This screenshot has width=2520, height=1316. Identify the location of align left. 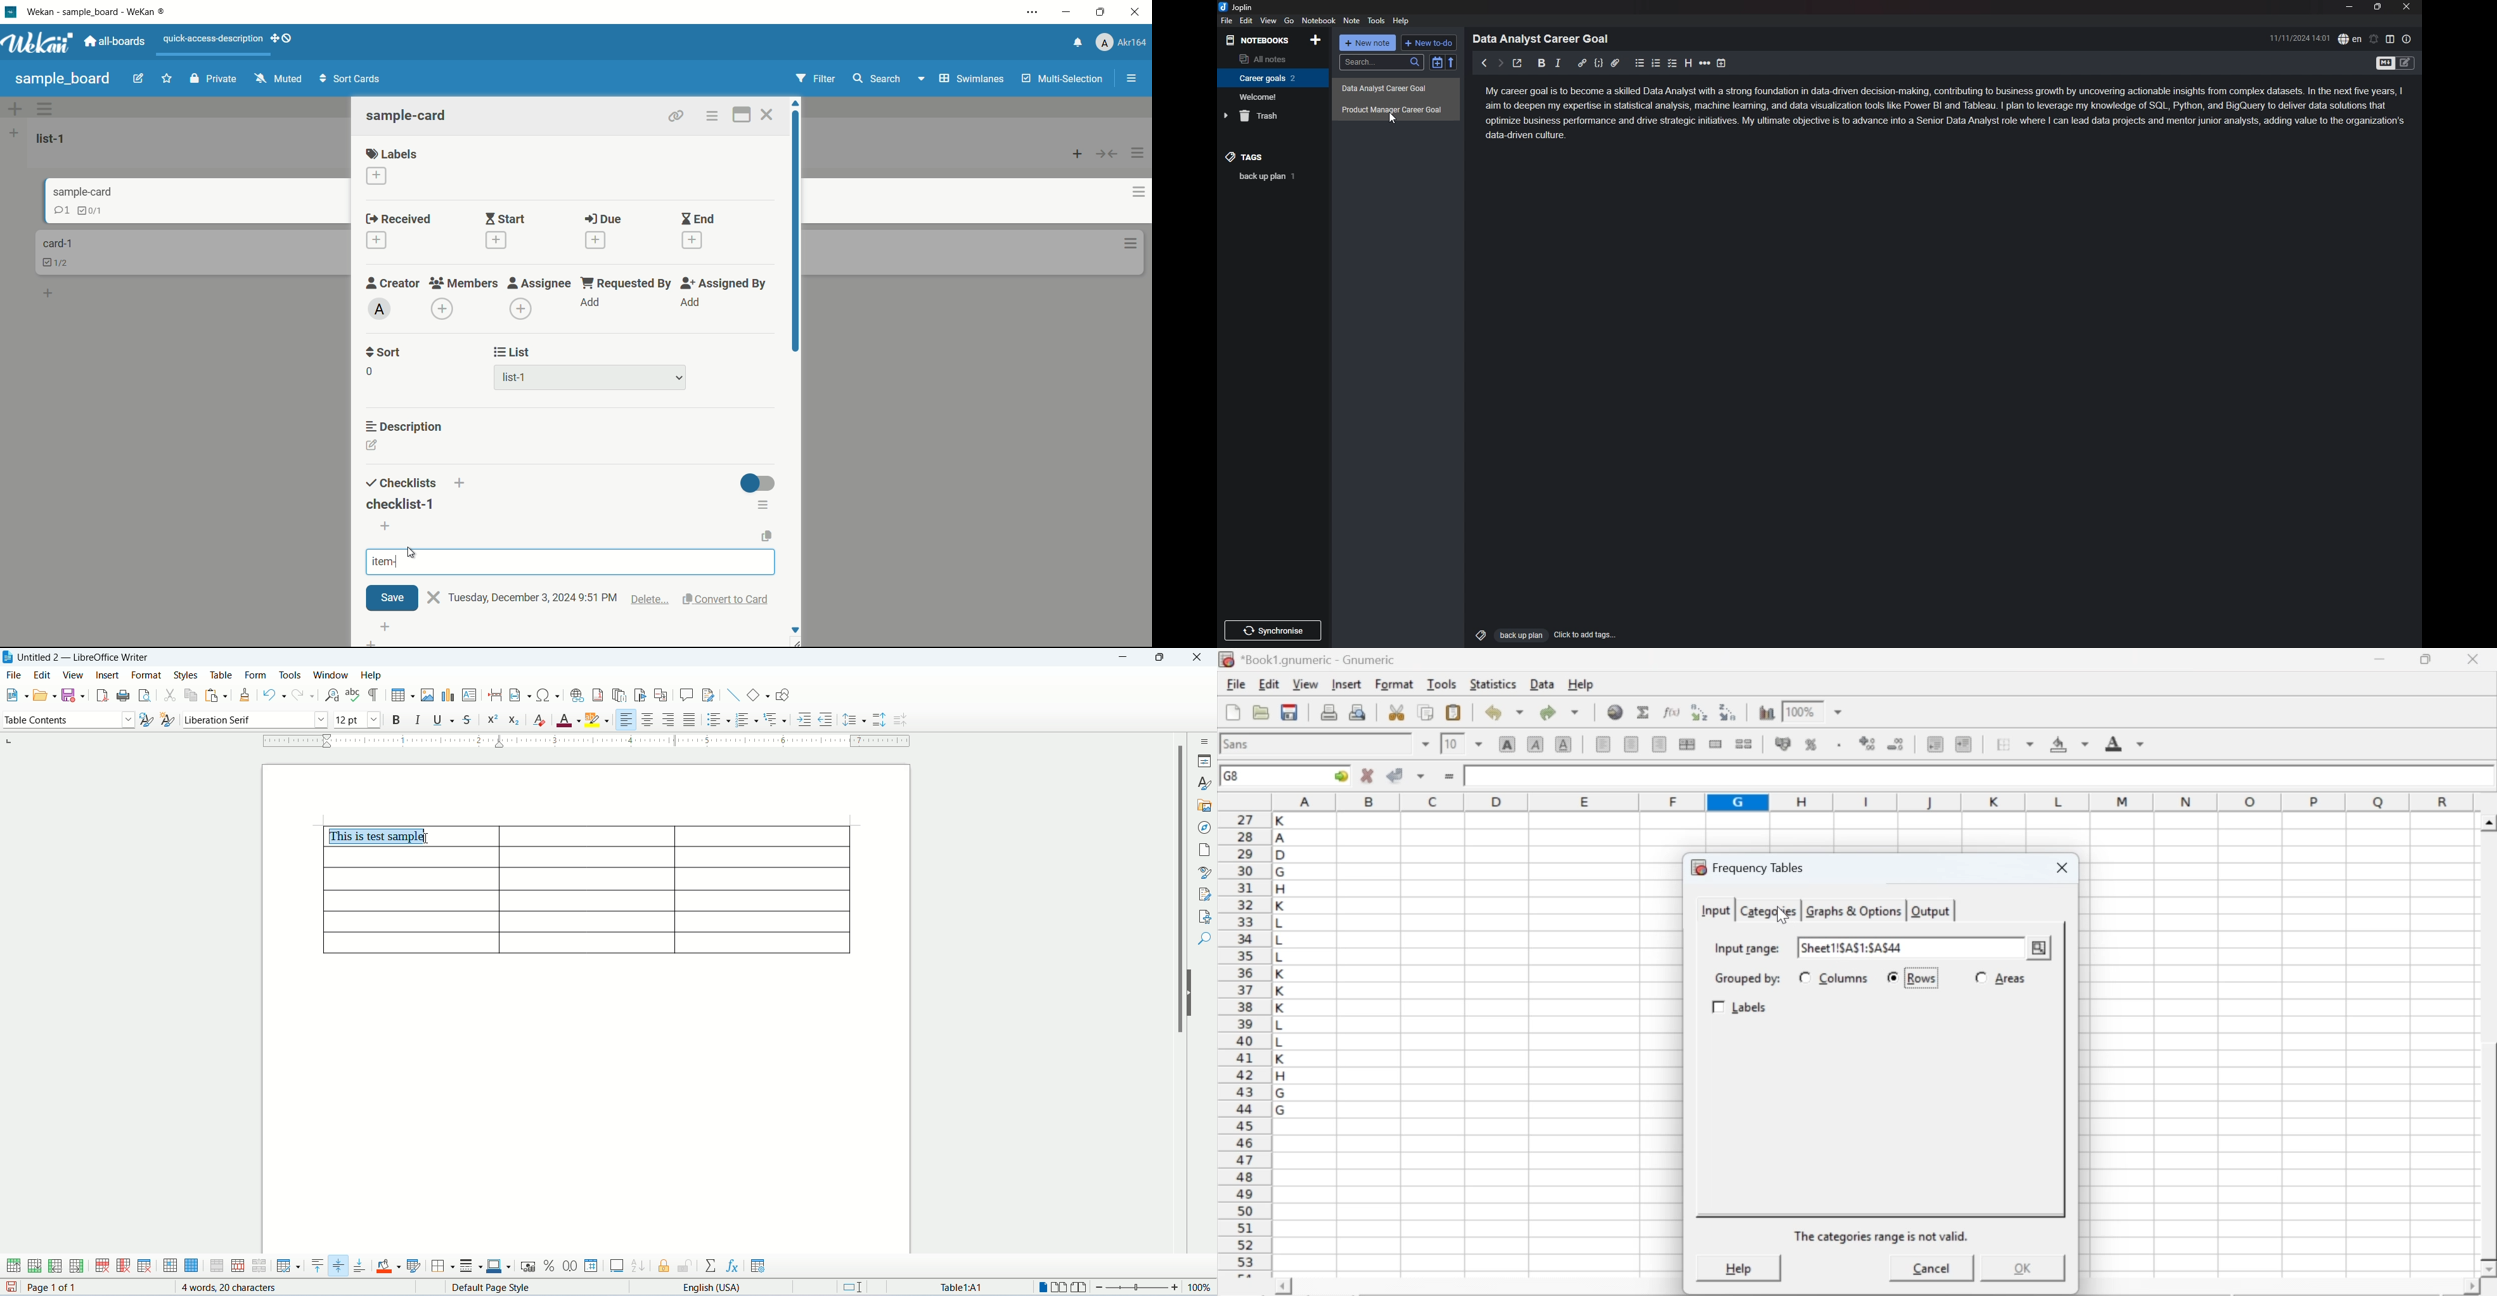
(1603, 742).